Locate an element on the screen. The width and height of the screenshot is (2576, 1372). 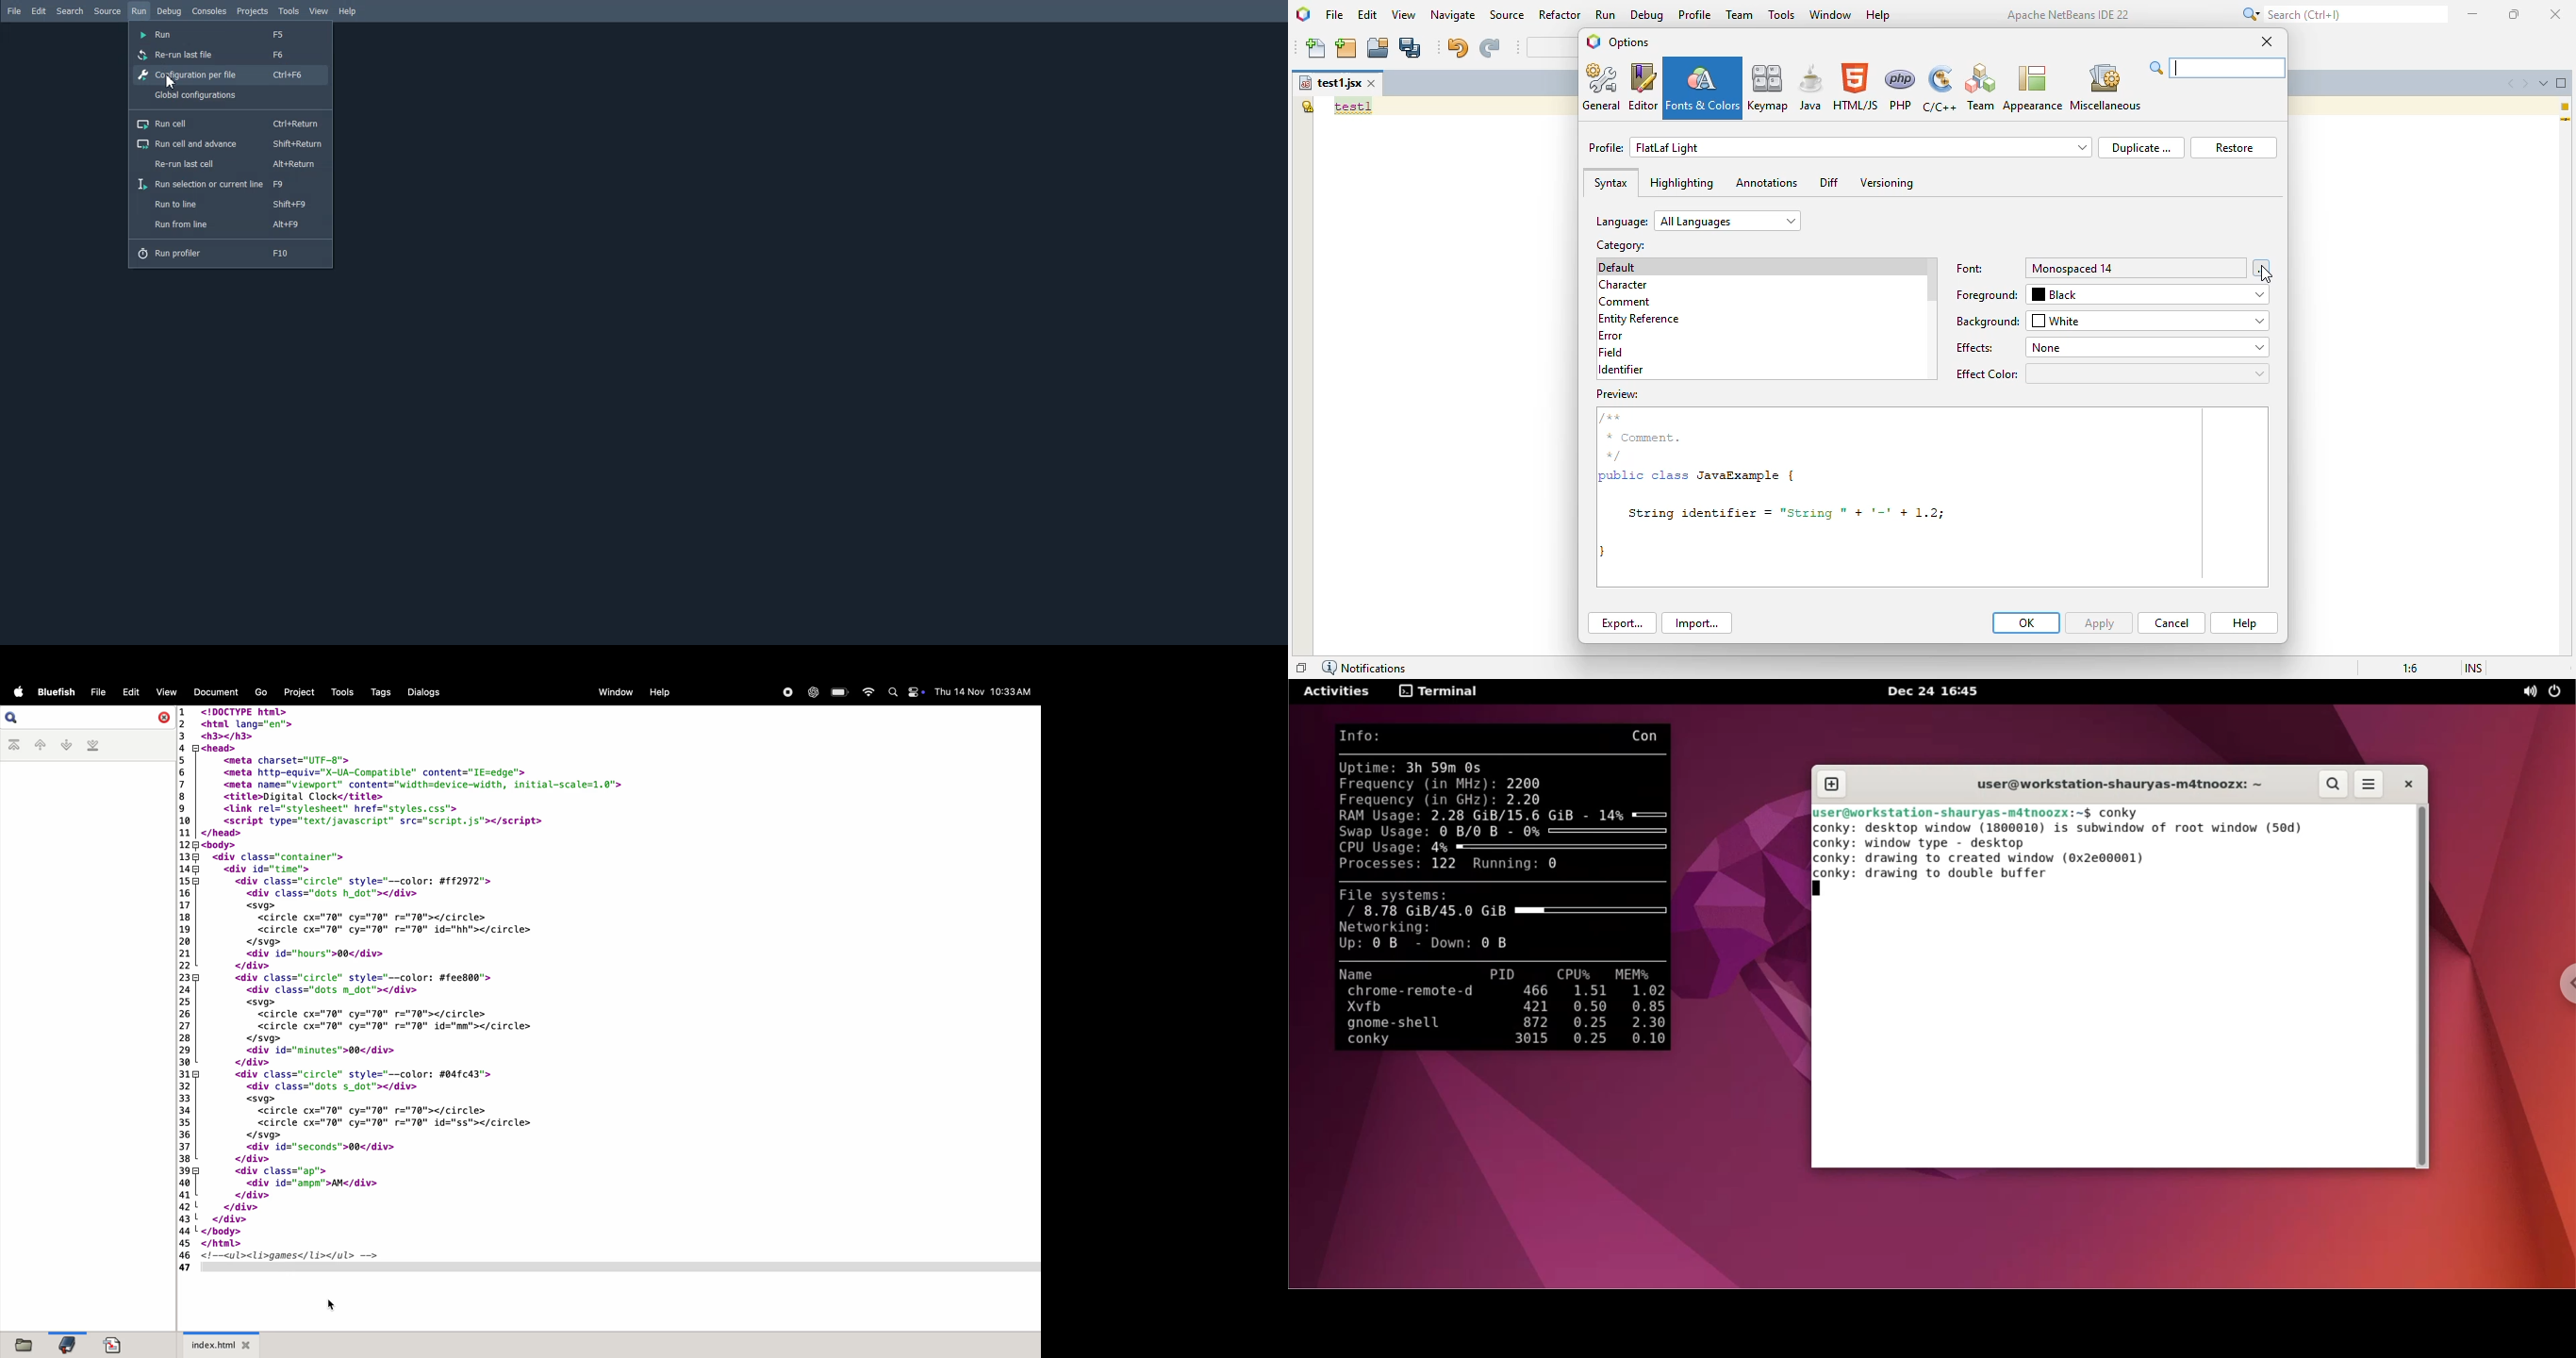
battery is located at coordinates (838, 692).